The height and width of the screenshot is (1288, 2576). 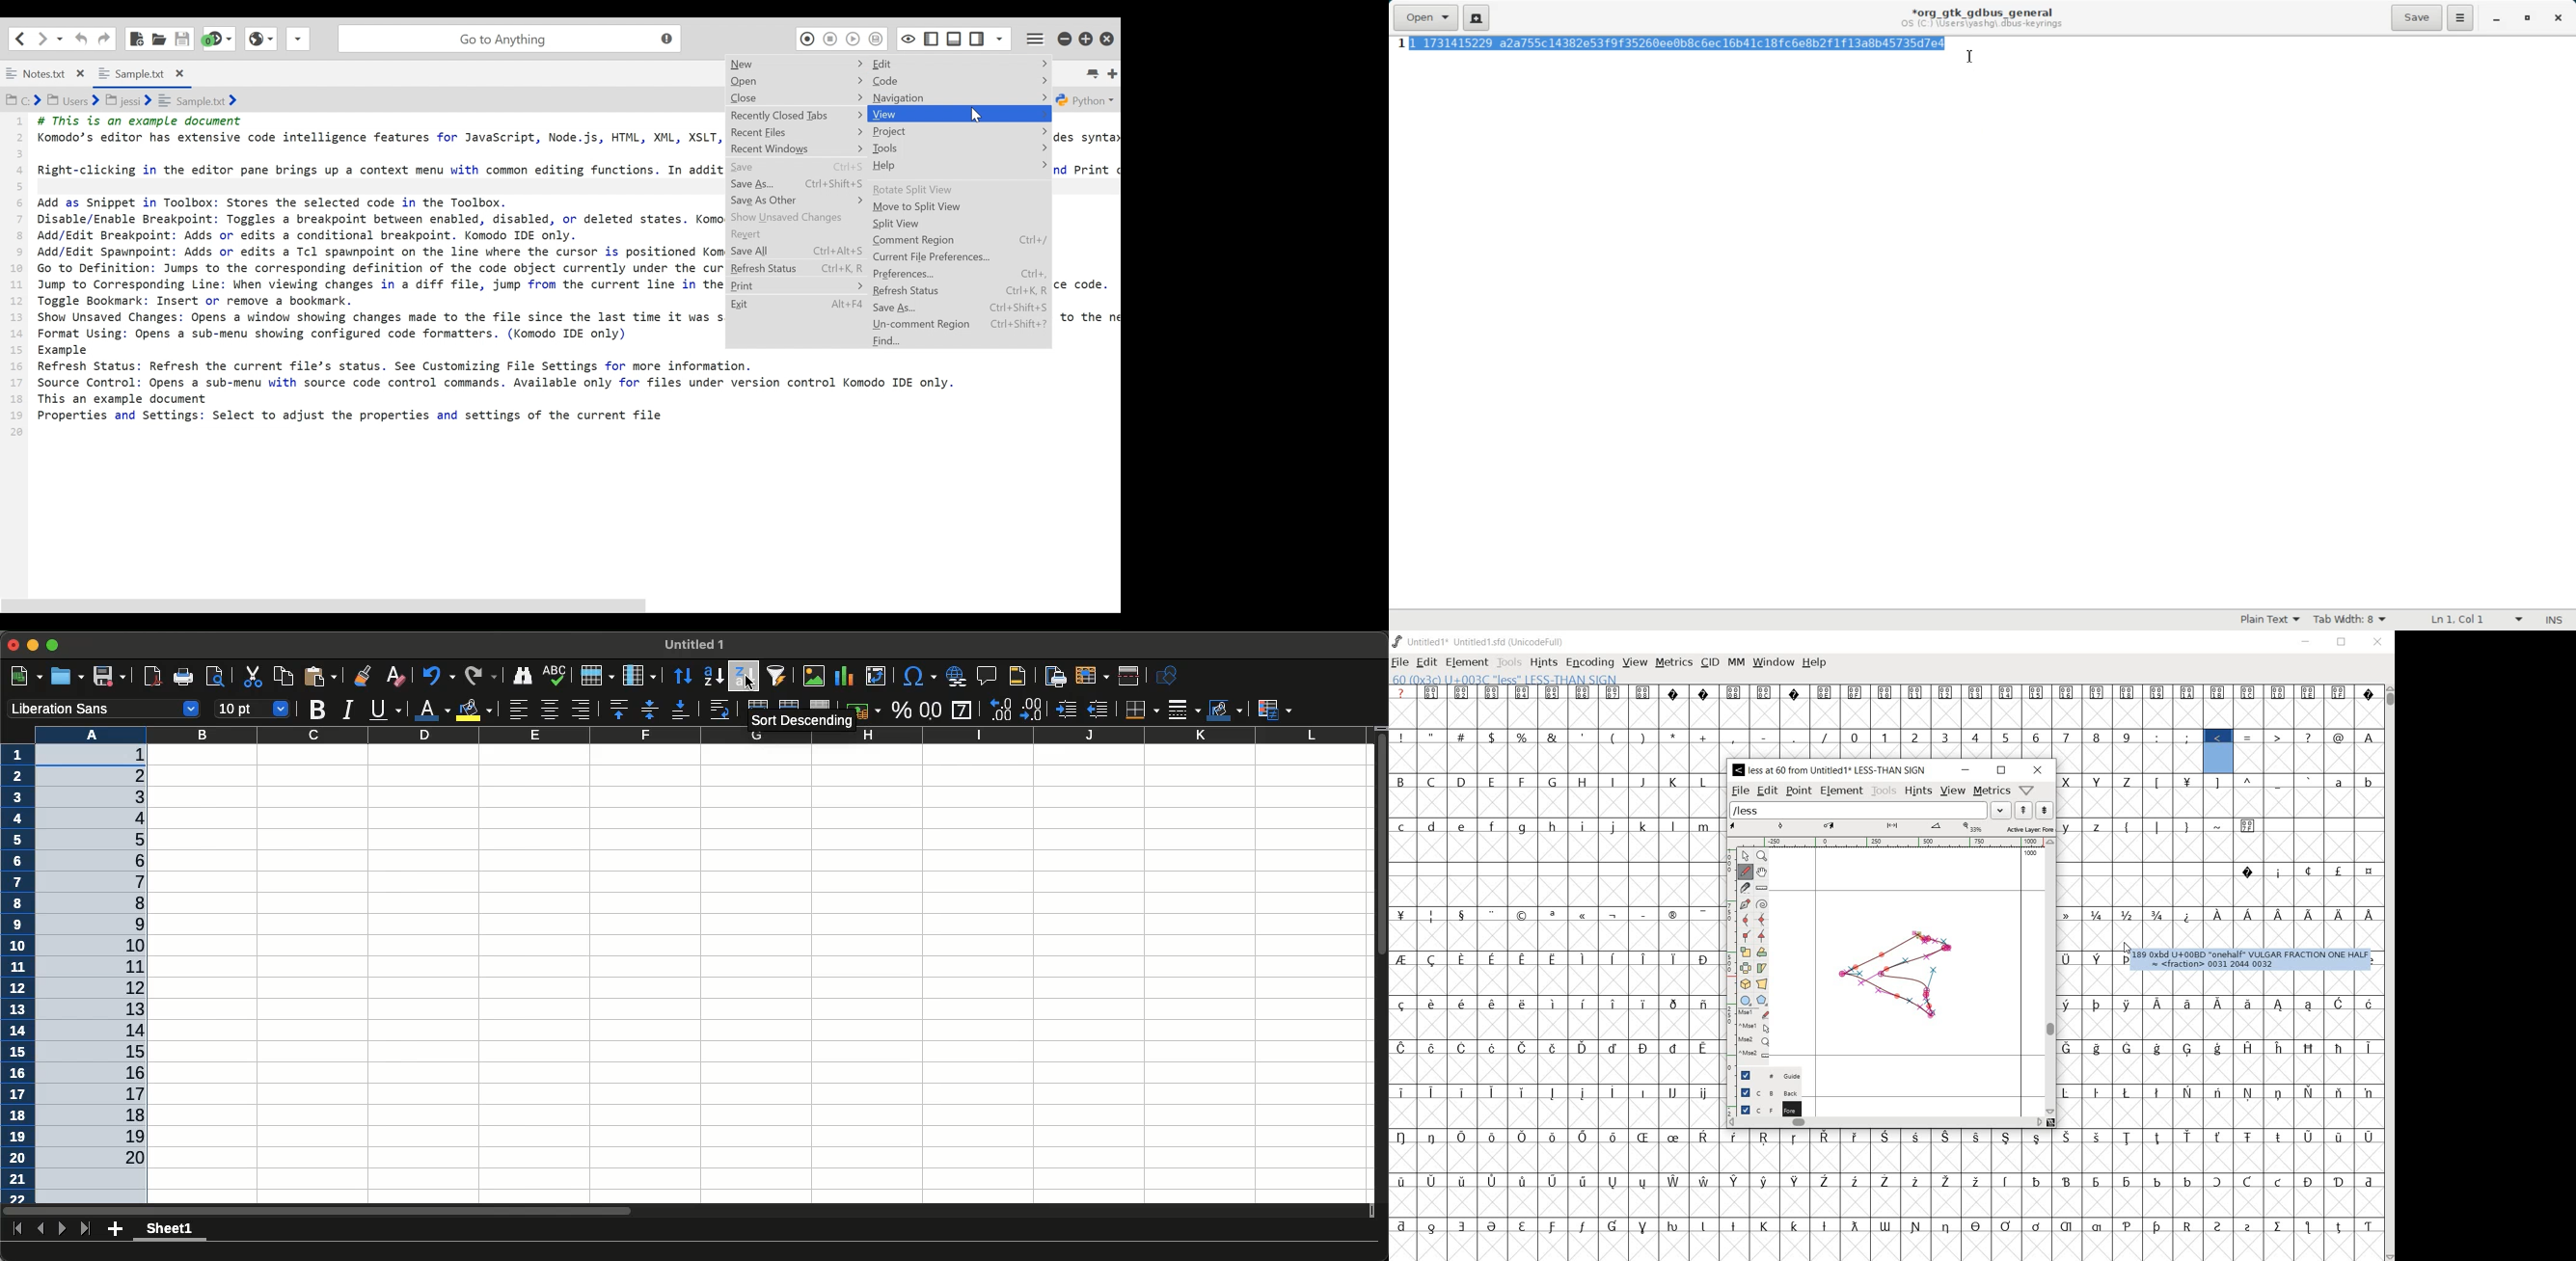 What do you see at coordinates (1762, 872) in the screenshot?
I see `scroll by hand` at bounding box center [1762, 872].